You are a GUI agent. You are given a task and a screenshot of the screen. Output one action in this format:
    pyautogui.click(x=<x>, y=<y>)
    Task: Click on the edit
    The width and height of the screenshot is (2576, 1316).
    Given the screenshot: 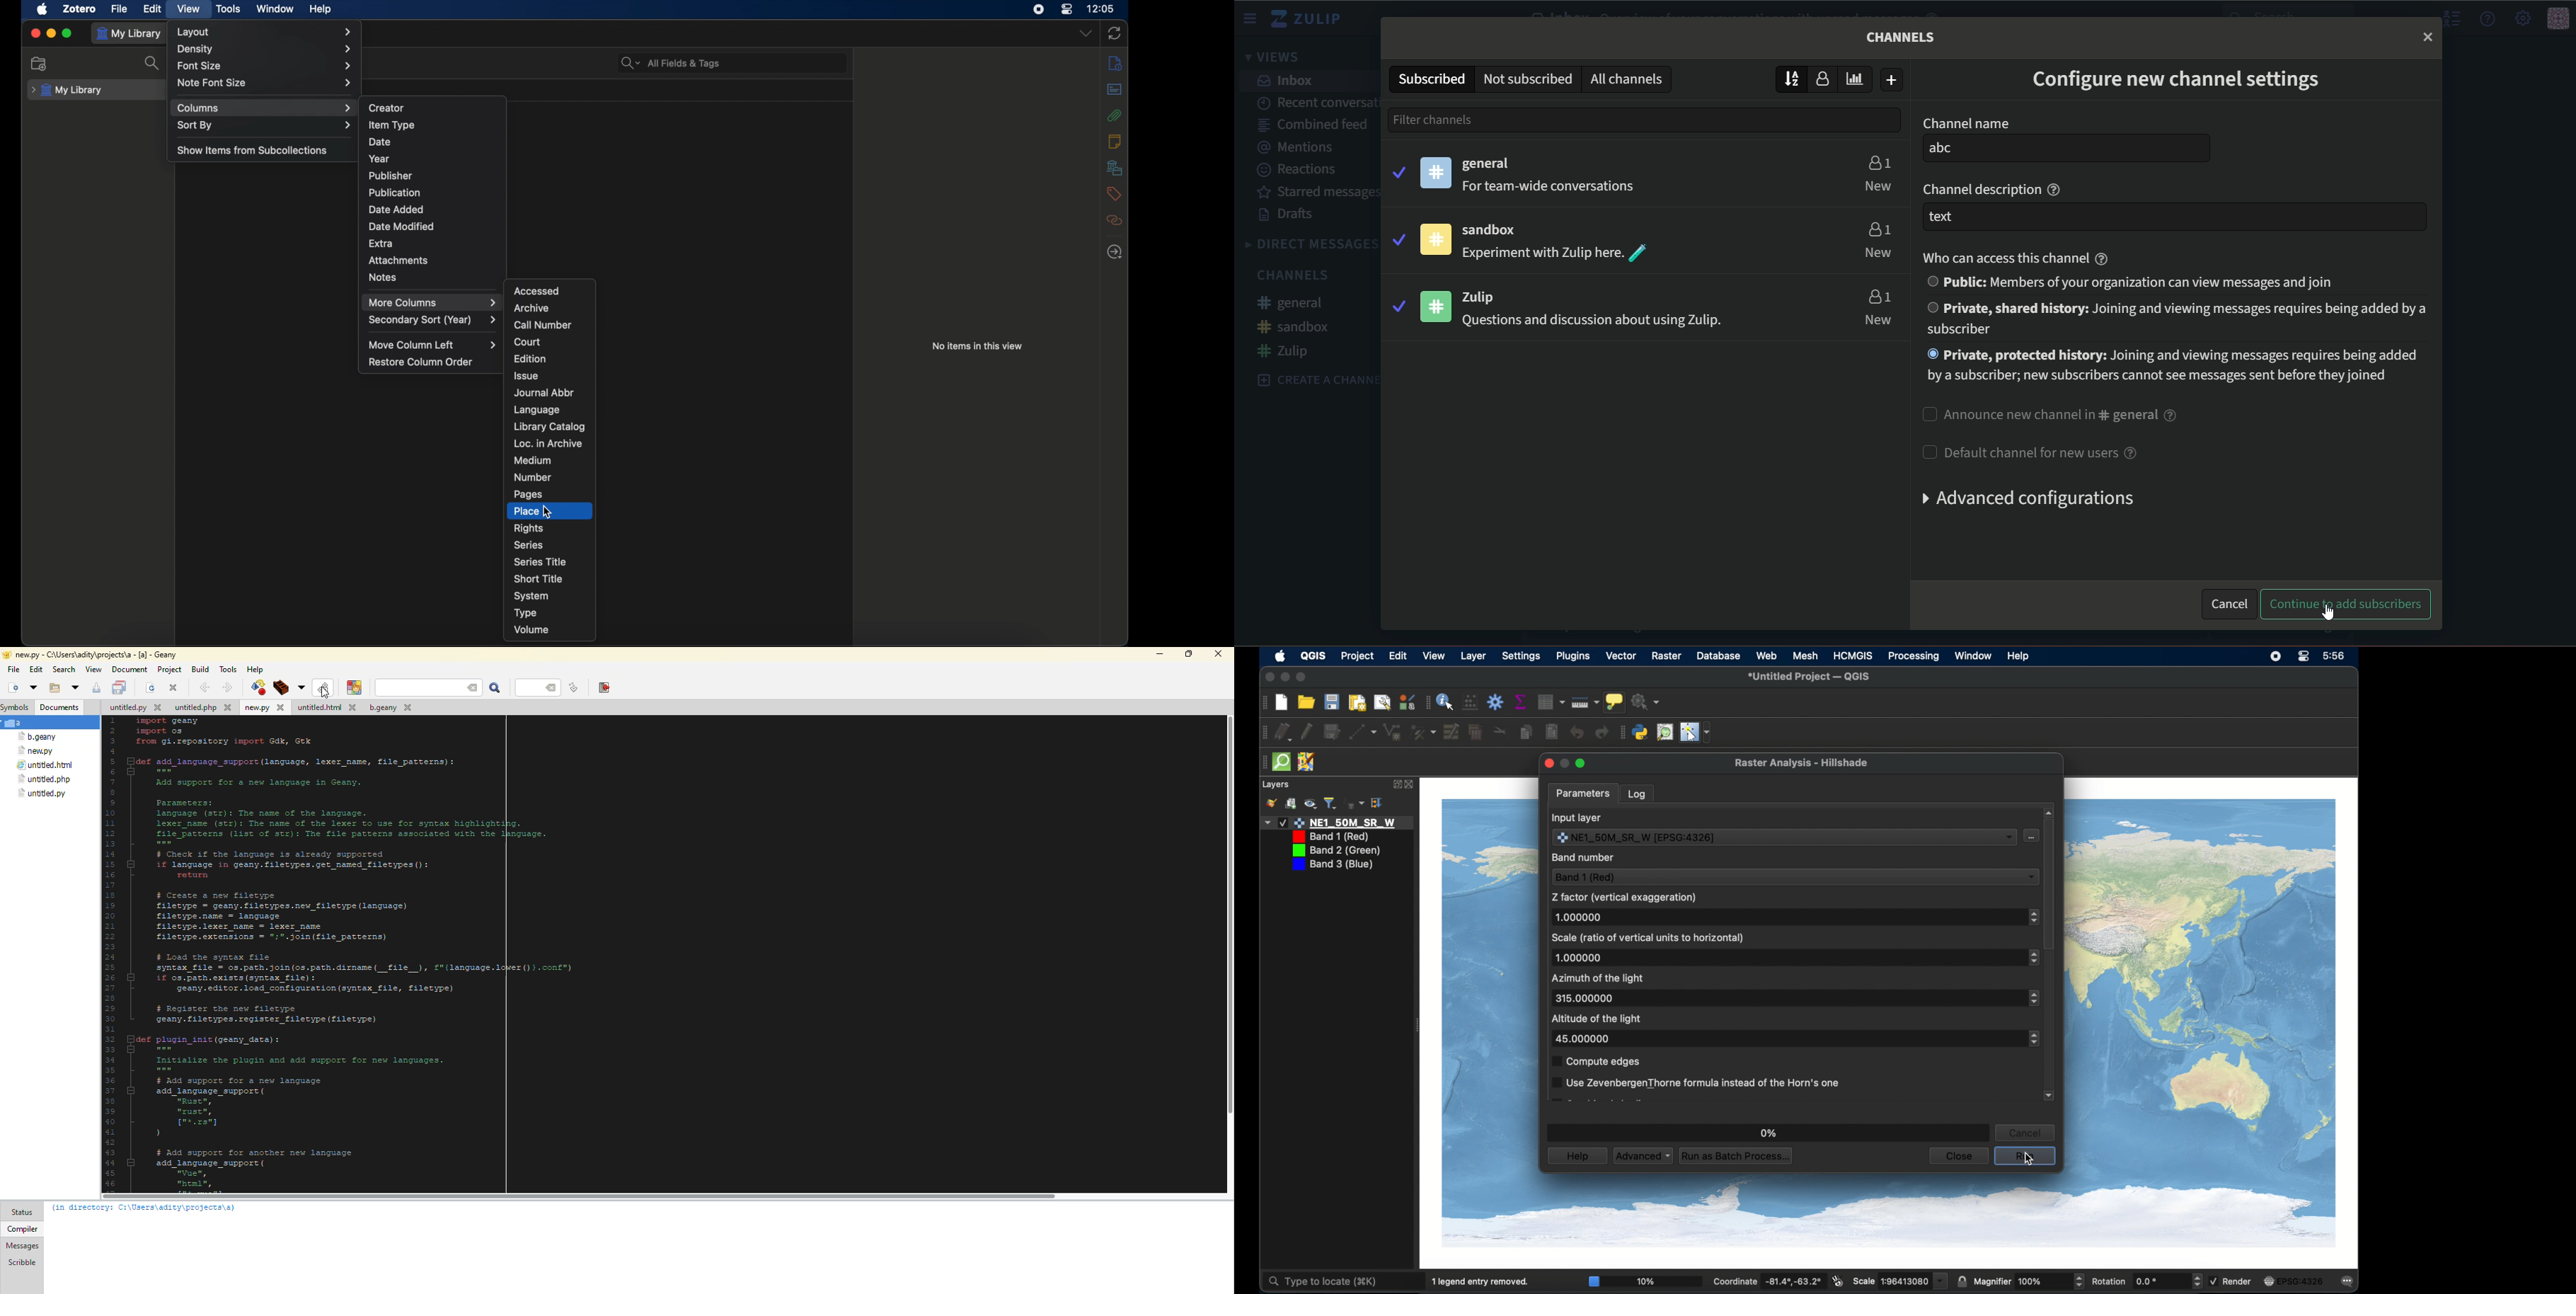 What is the action you would take?
    pyautogui.click(x=1399, y=656)
    